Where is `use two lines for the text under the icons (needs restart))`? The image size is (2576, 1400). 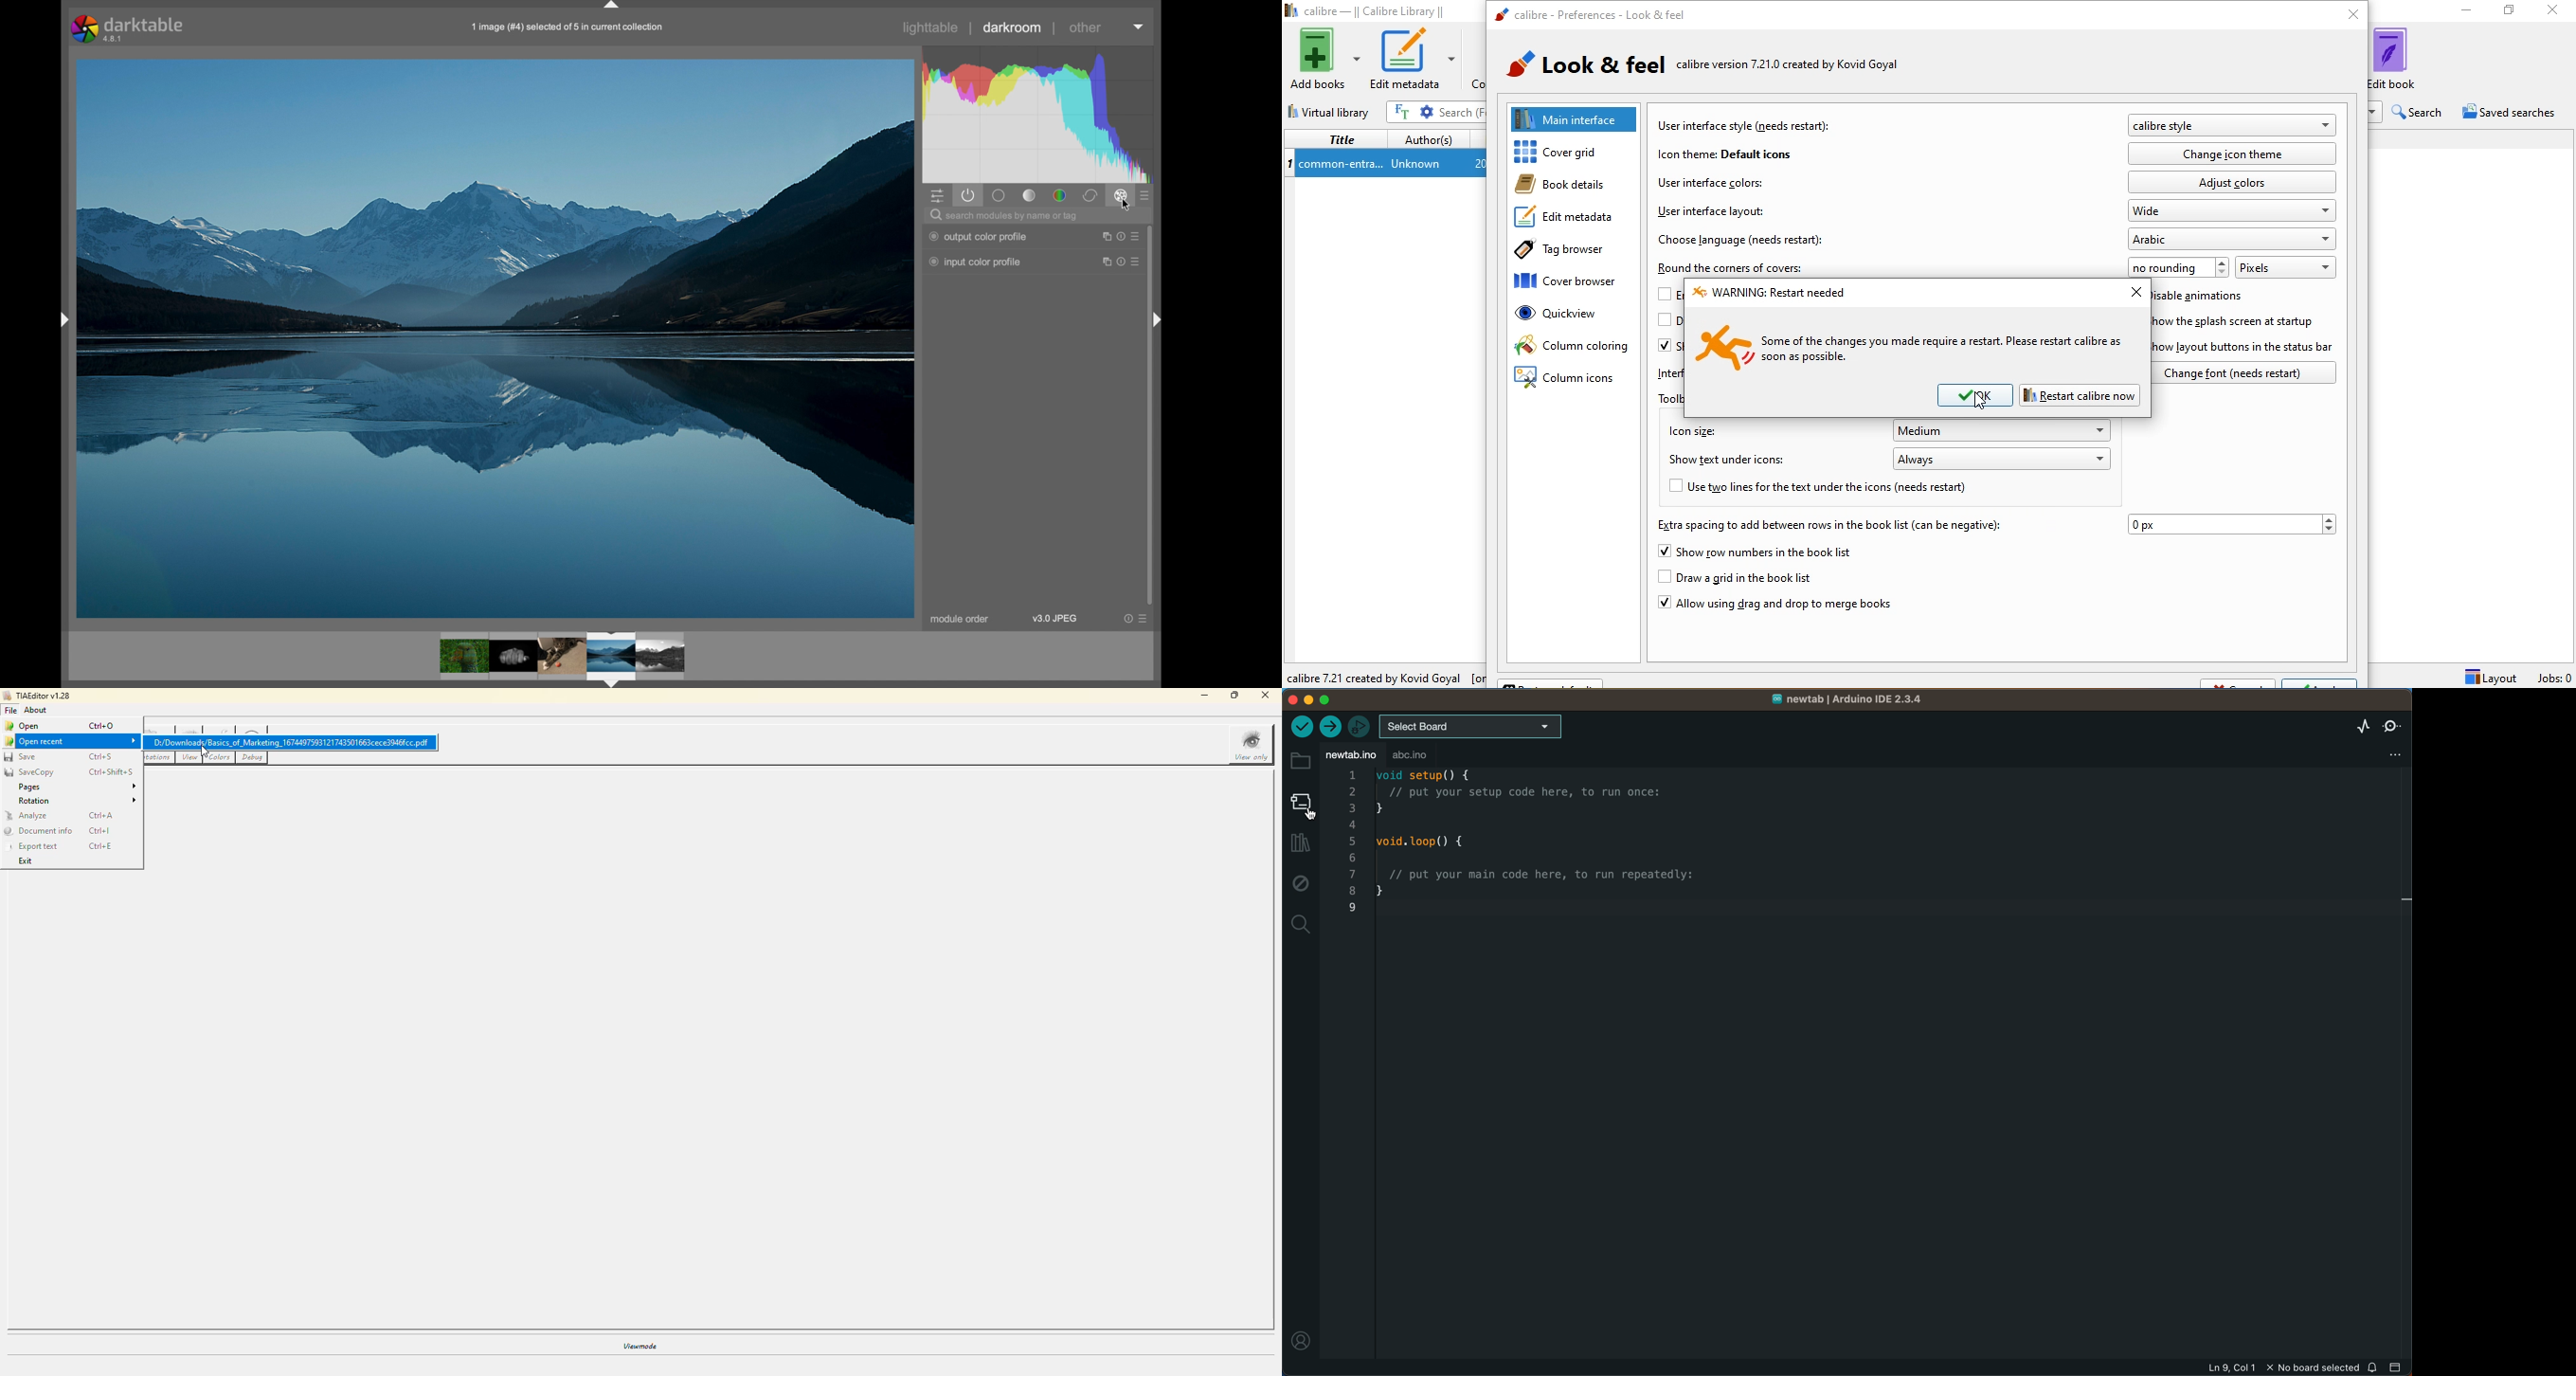 use two lines for the text under the icons (needs restart)) is located at coordinates (1833, 489).